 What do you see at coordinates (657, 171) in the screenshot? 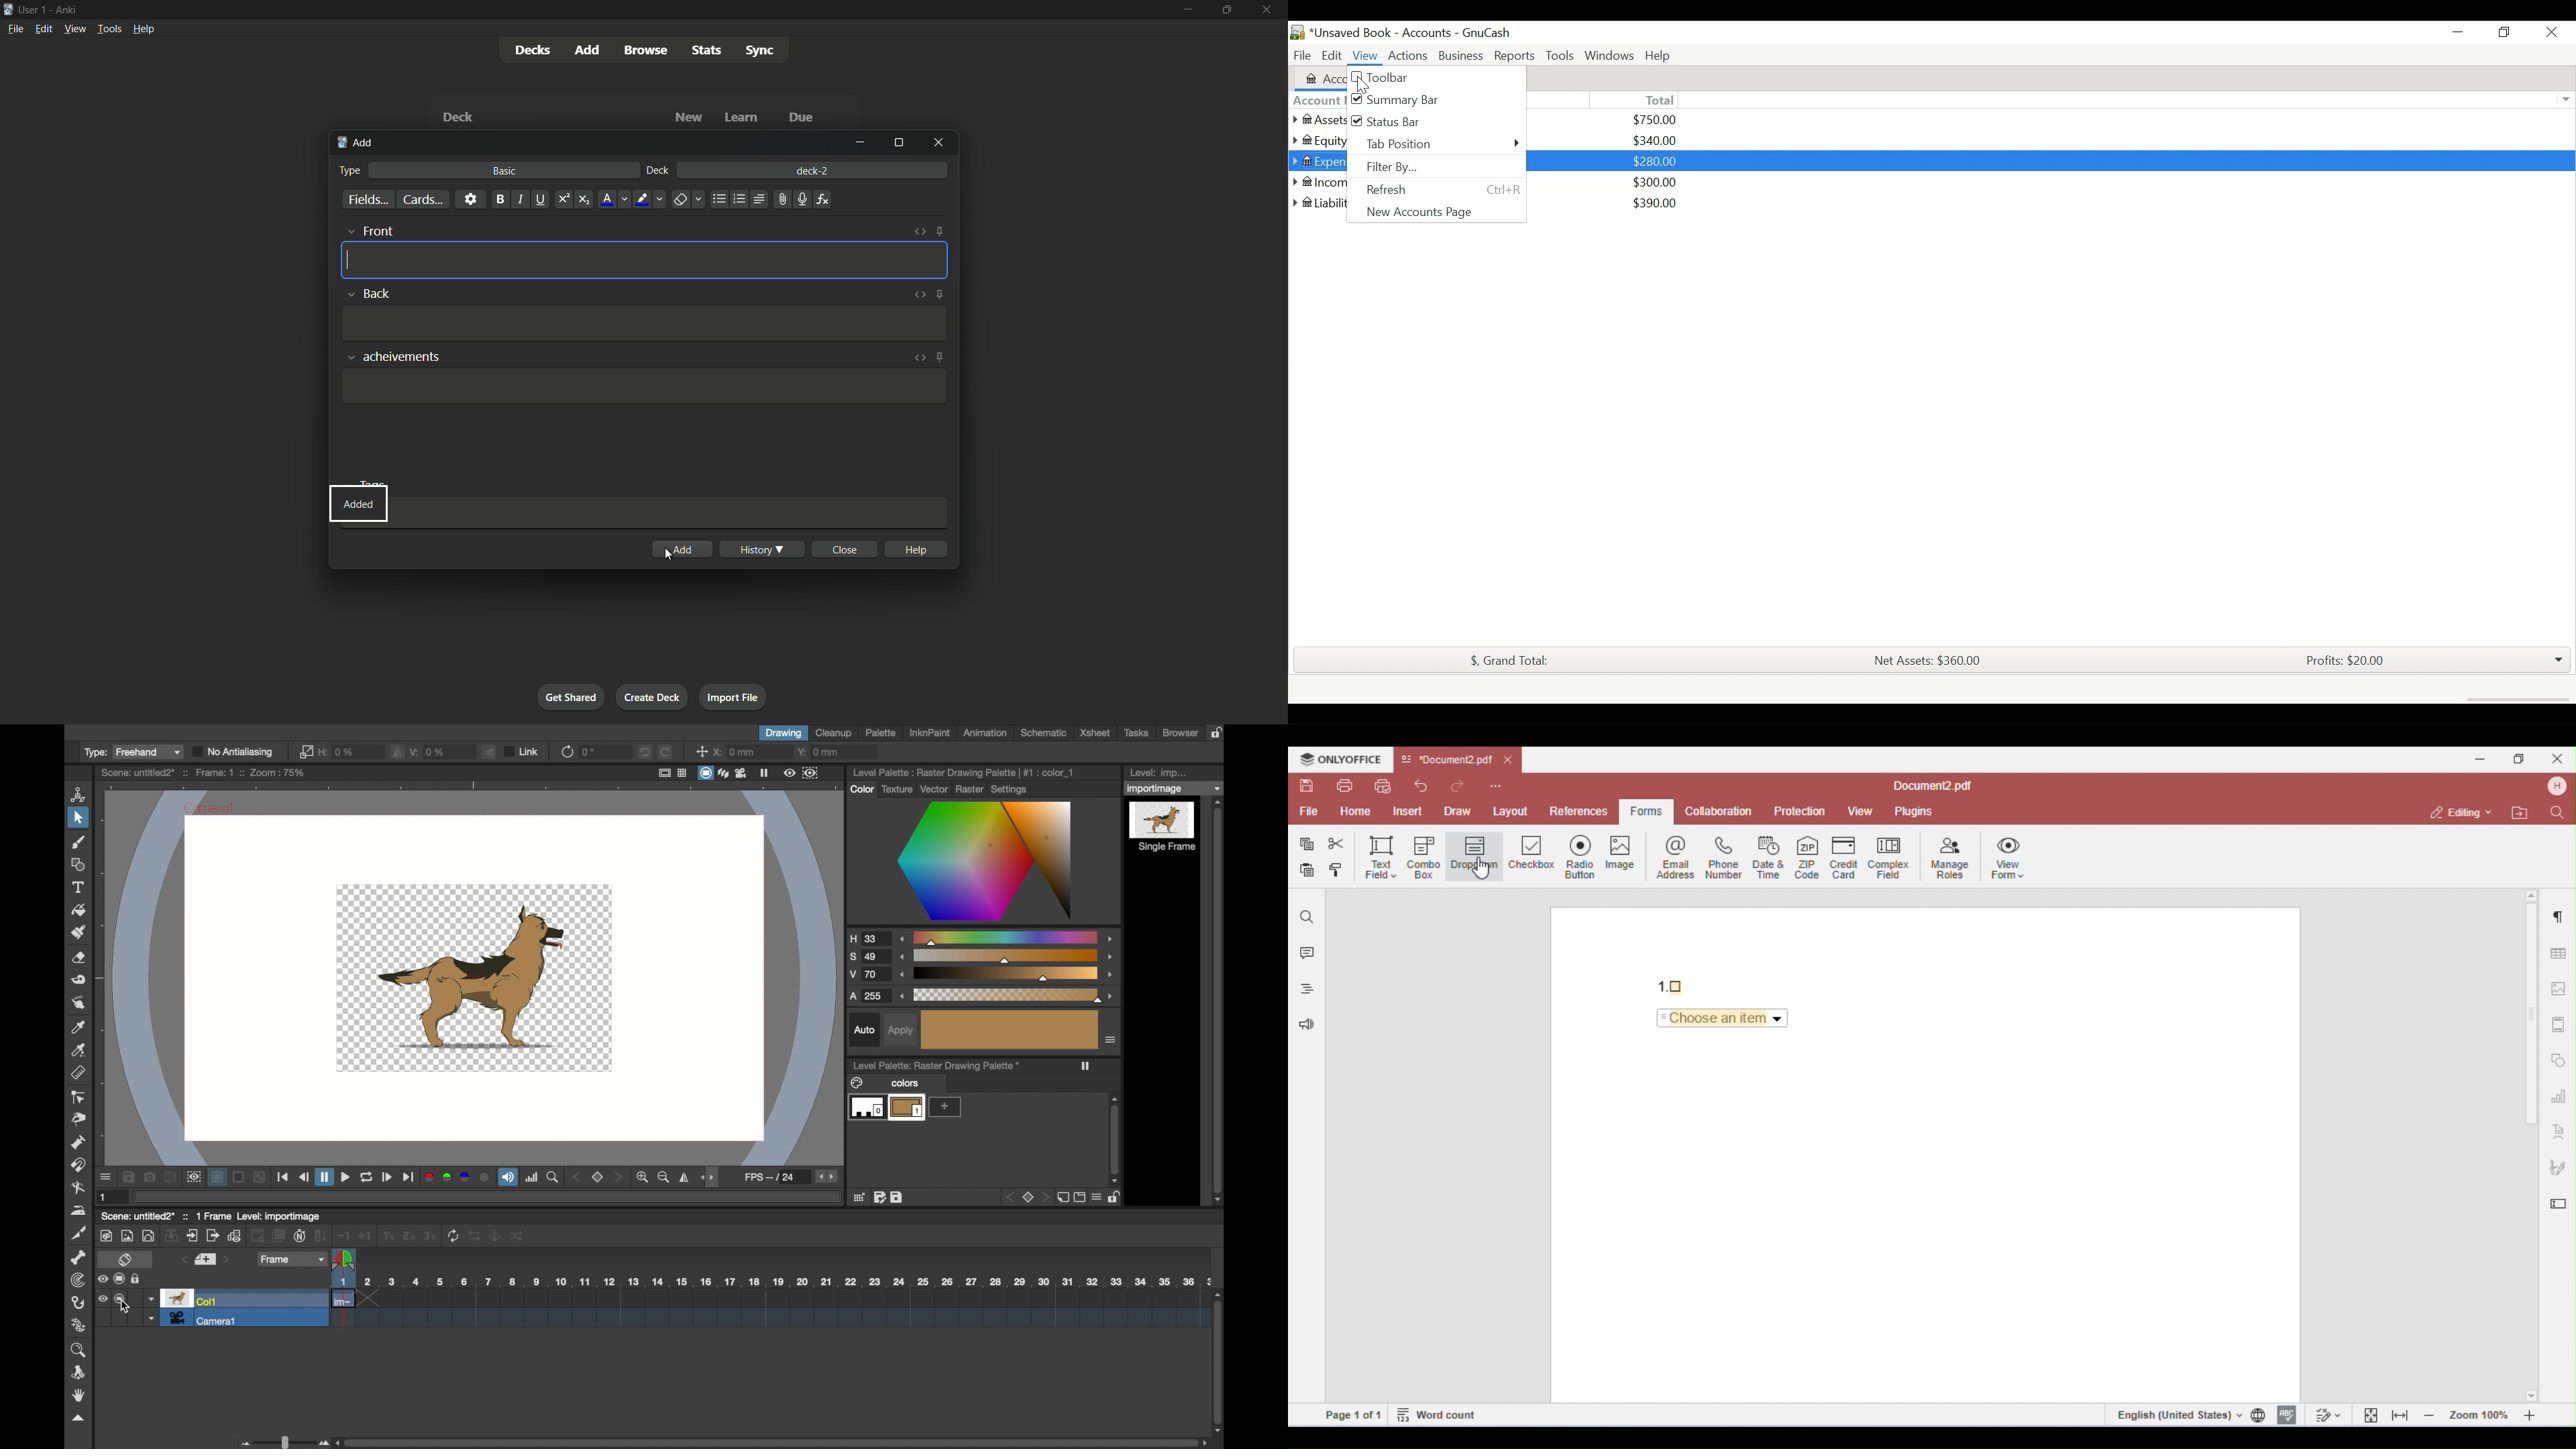
I see `deck` at bounding box center [657, 171].